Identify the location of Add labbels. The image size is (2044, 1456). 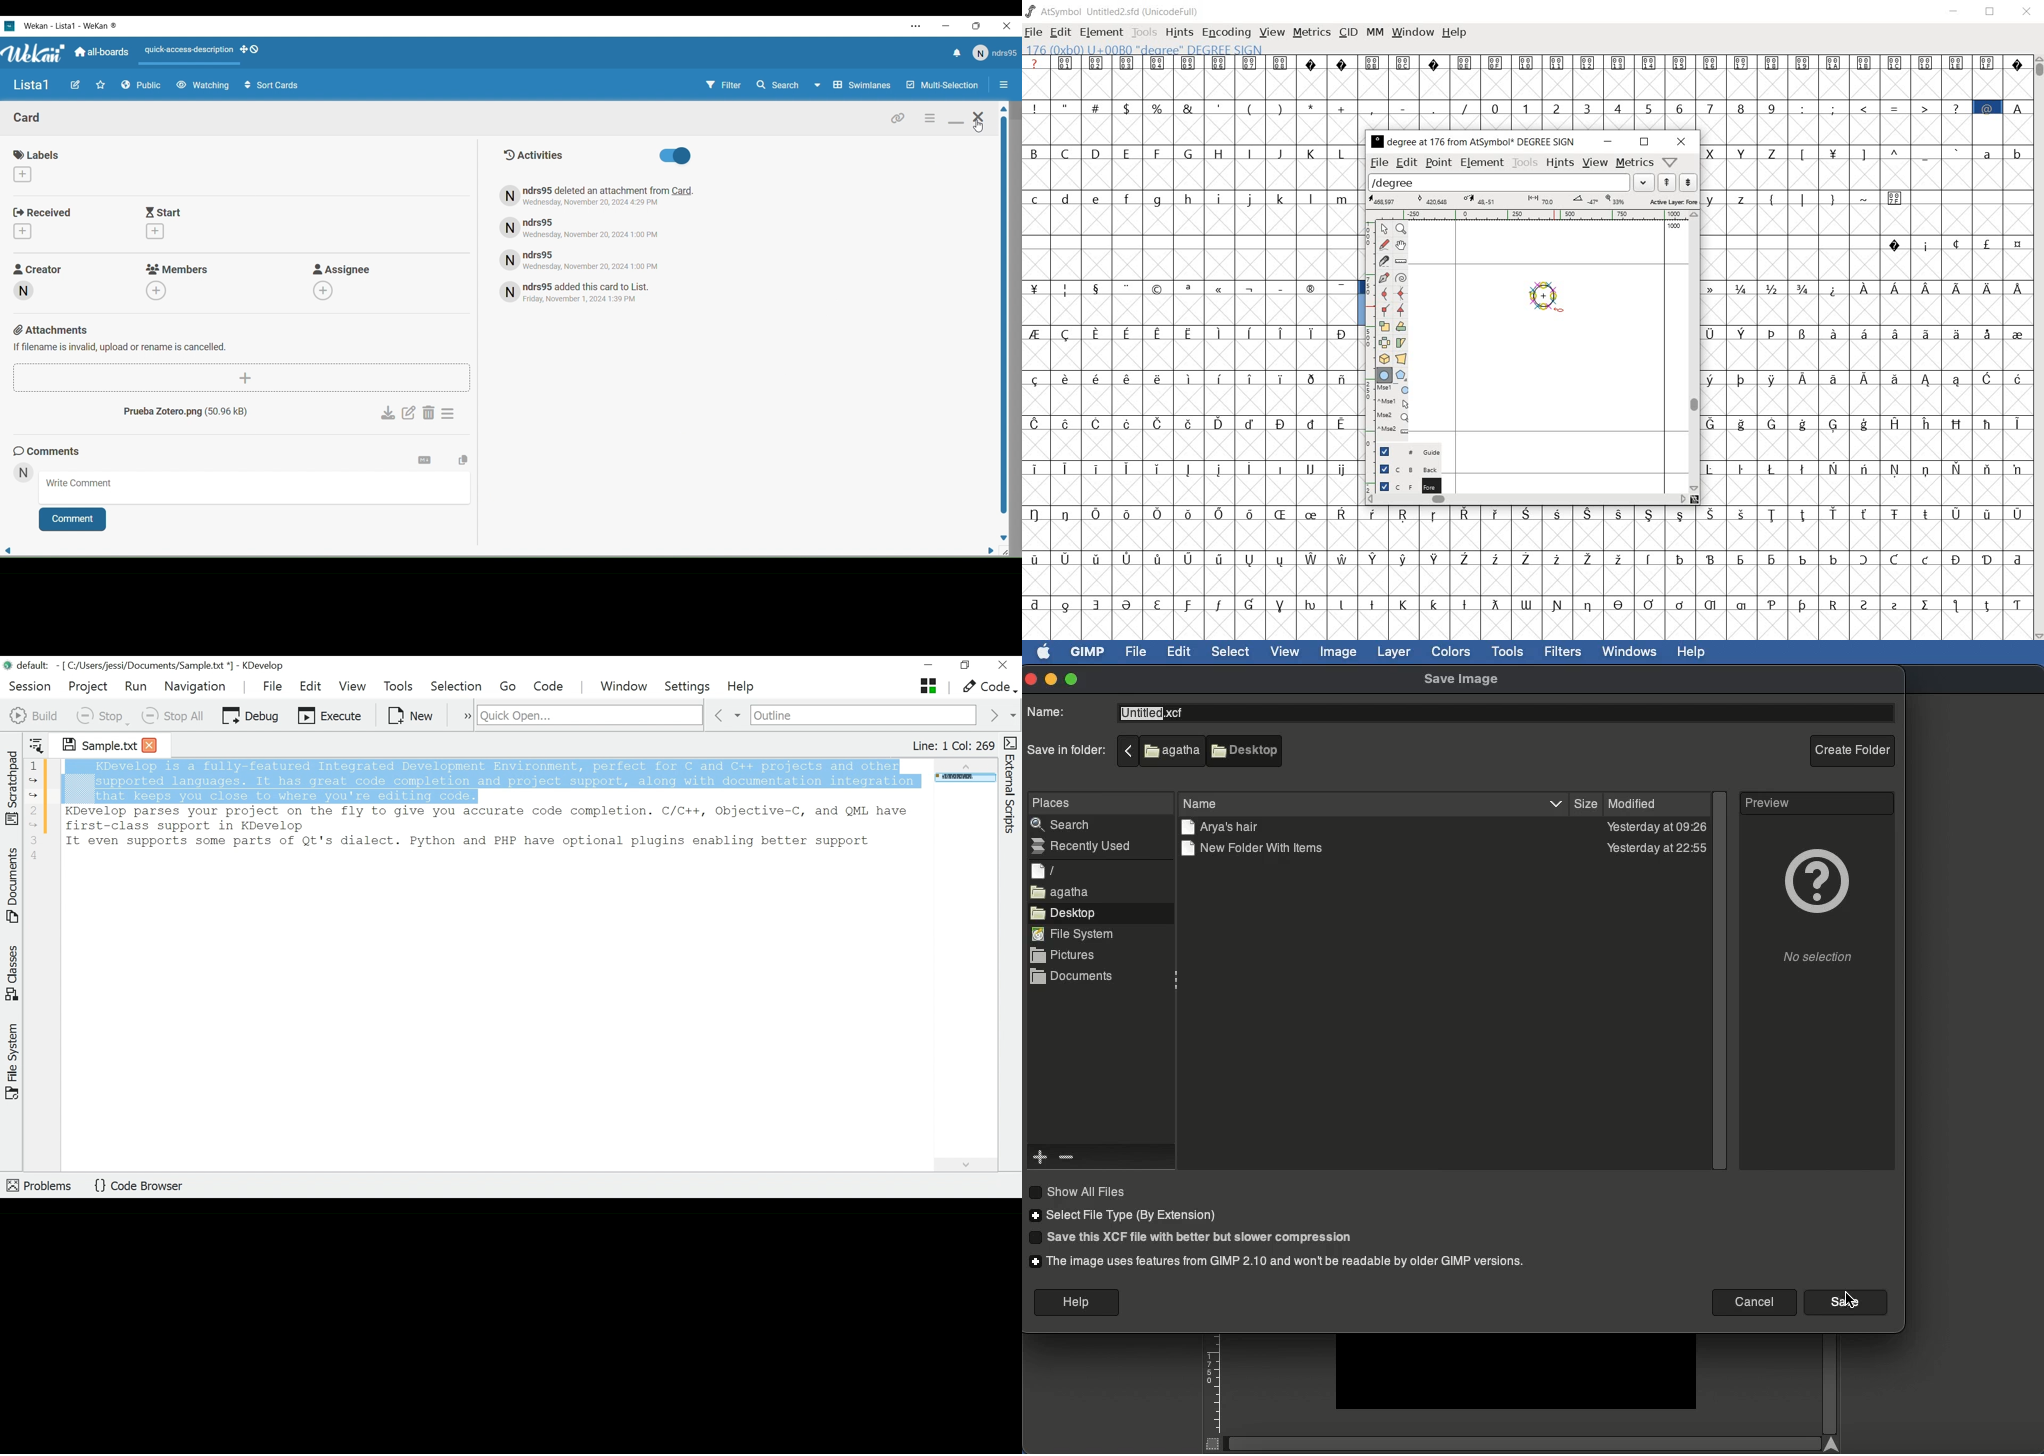
(22, 175).